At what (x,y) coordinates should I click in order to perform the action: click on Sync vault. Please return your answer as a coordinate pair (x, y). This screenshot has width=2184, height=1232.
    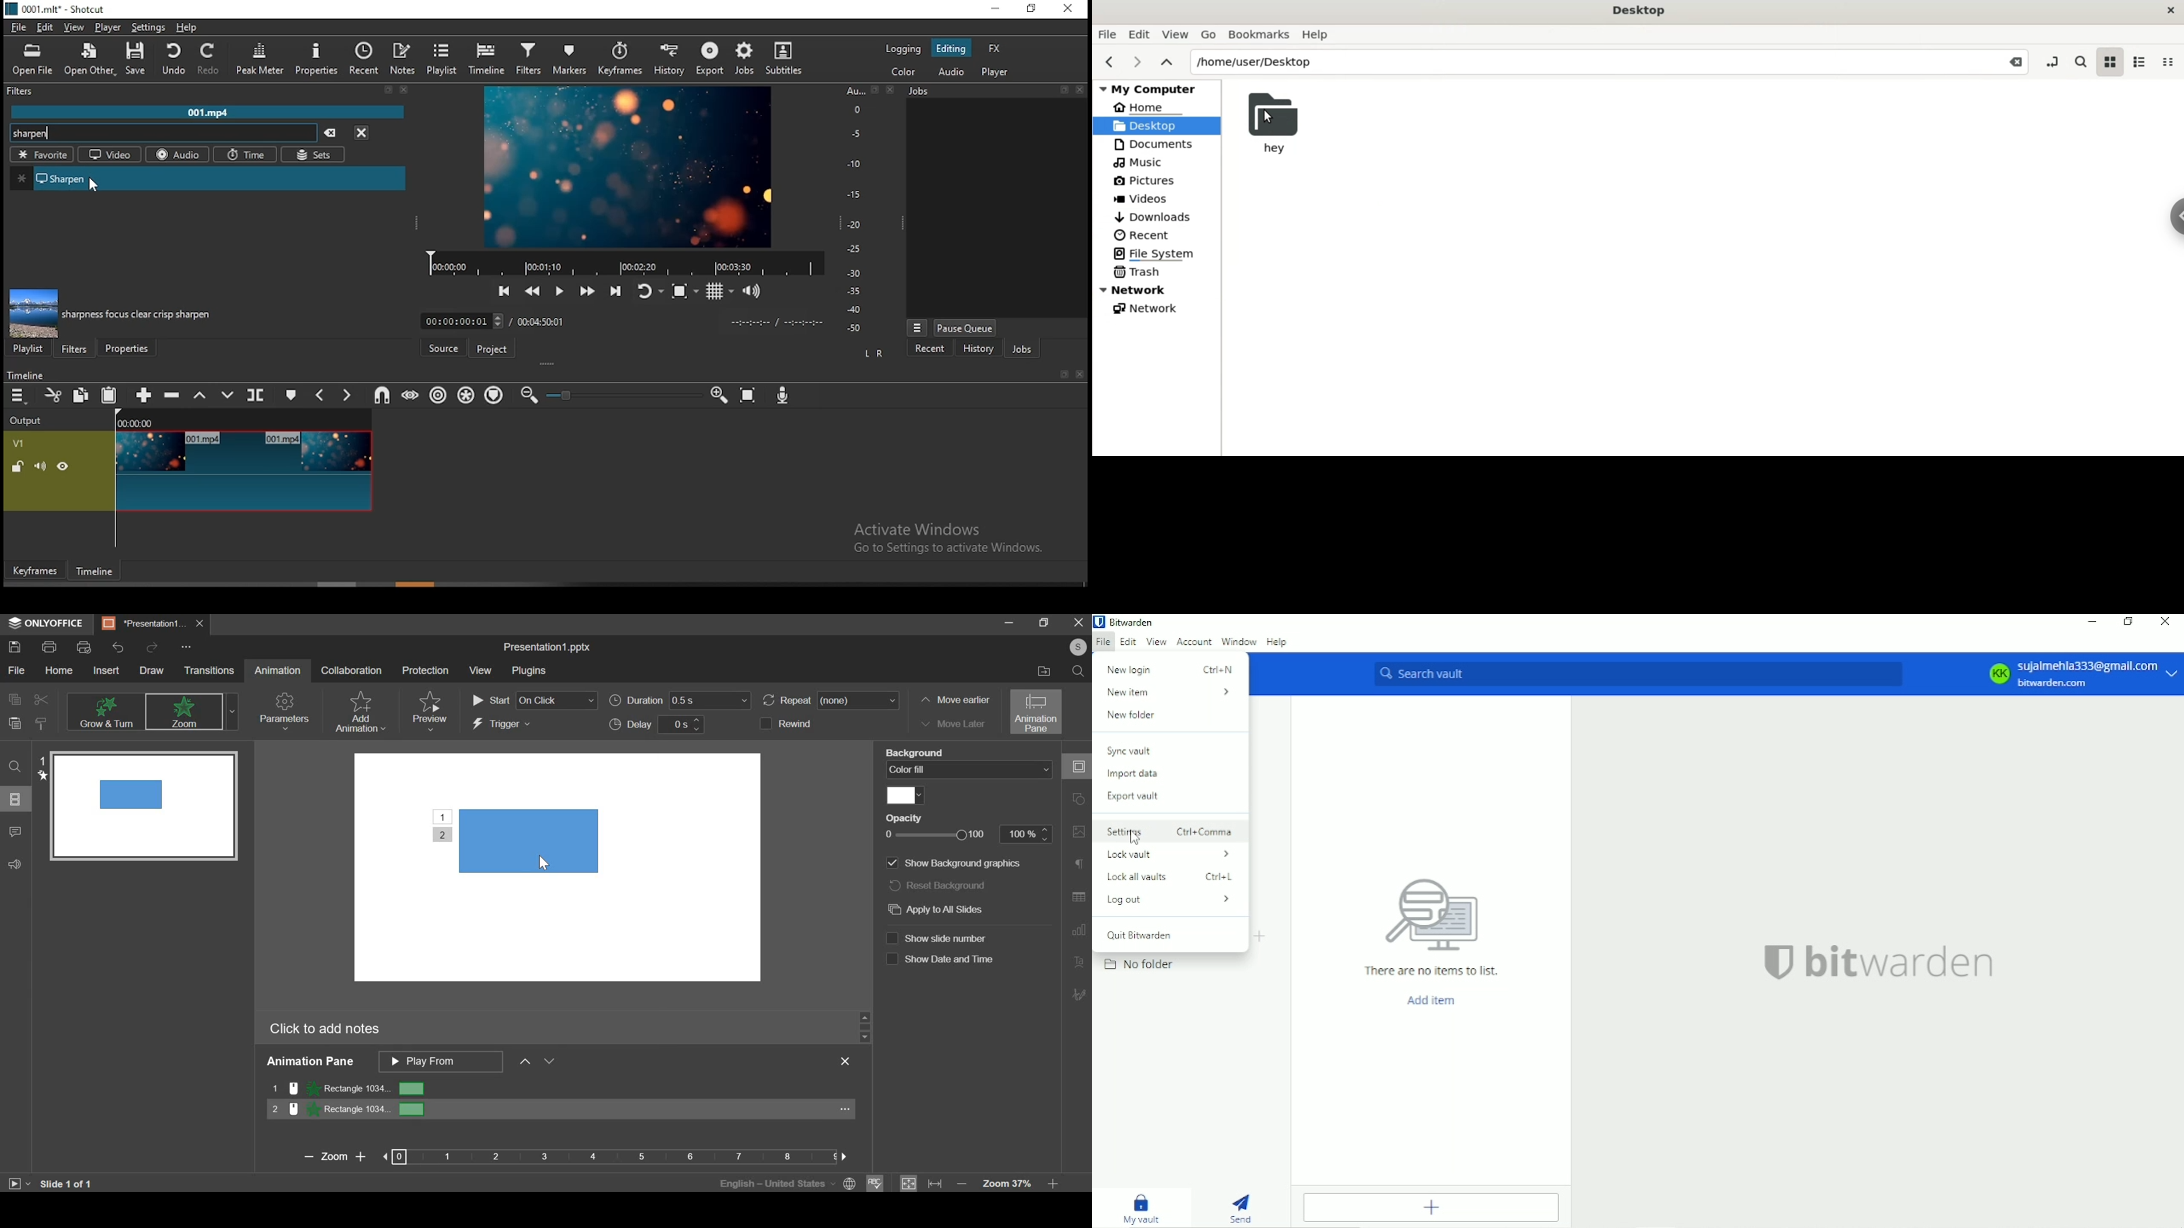
    Looking at the image, I should click on (1132, 750).